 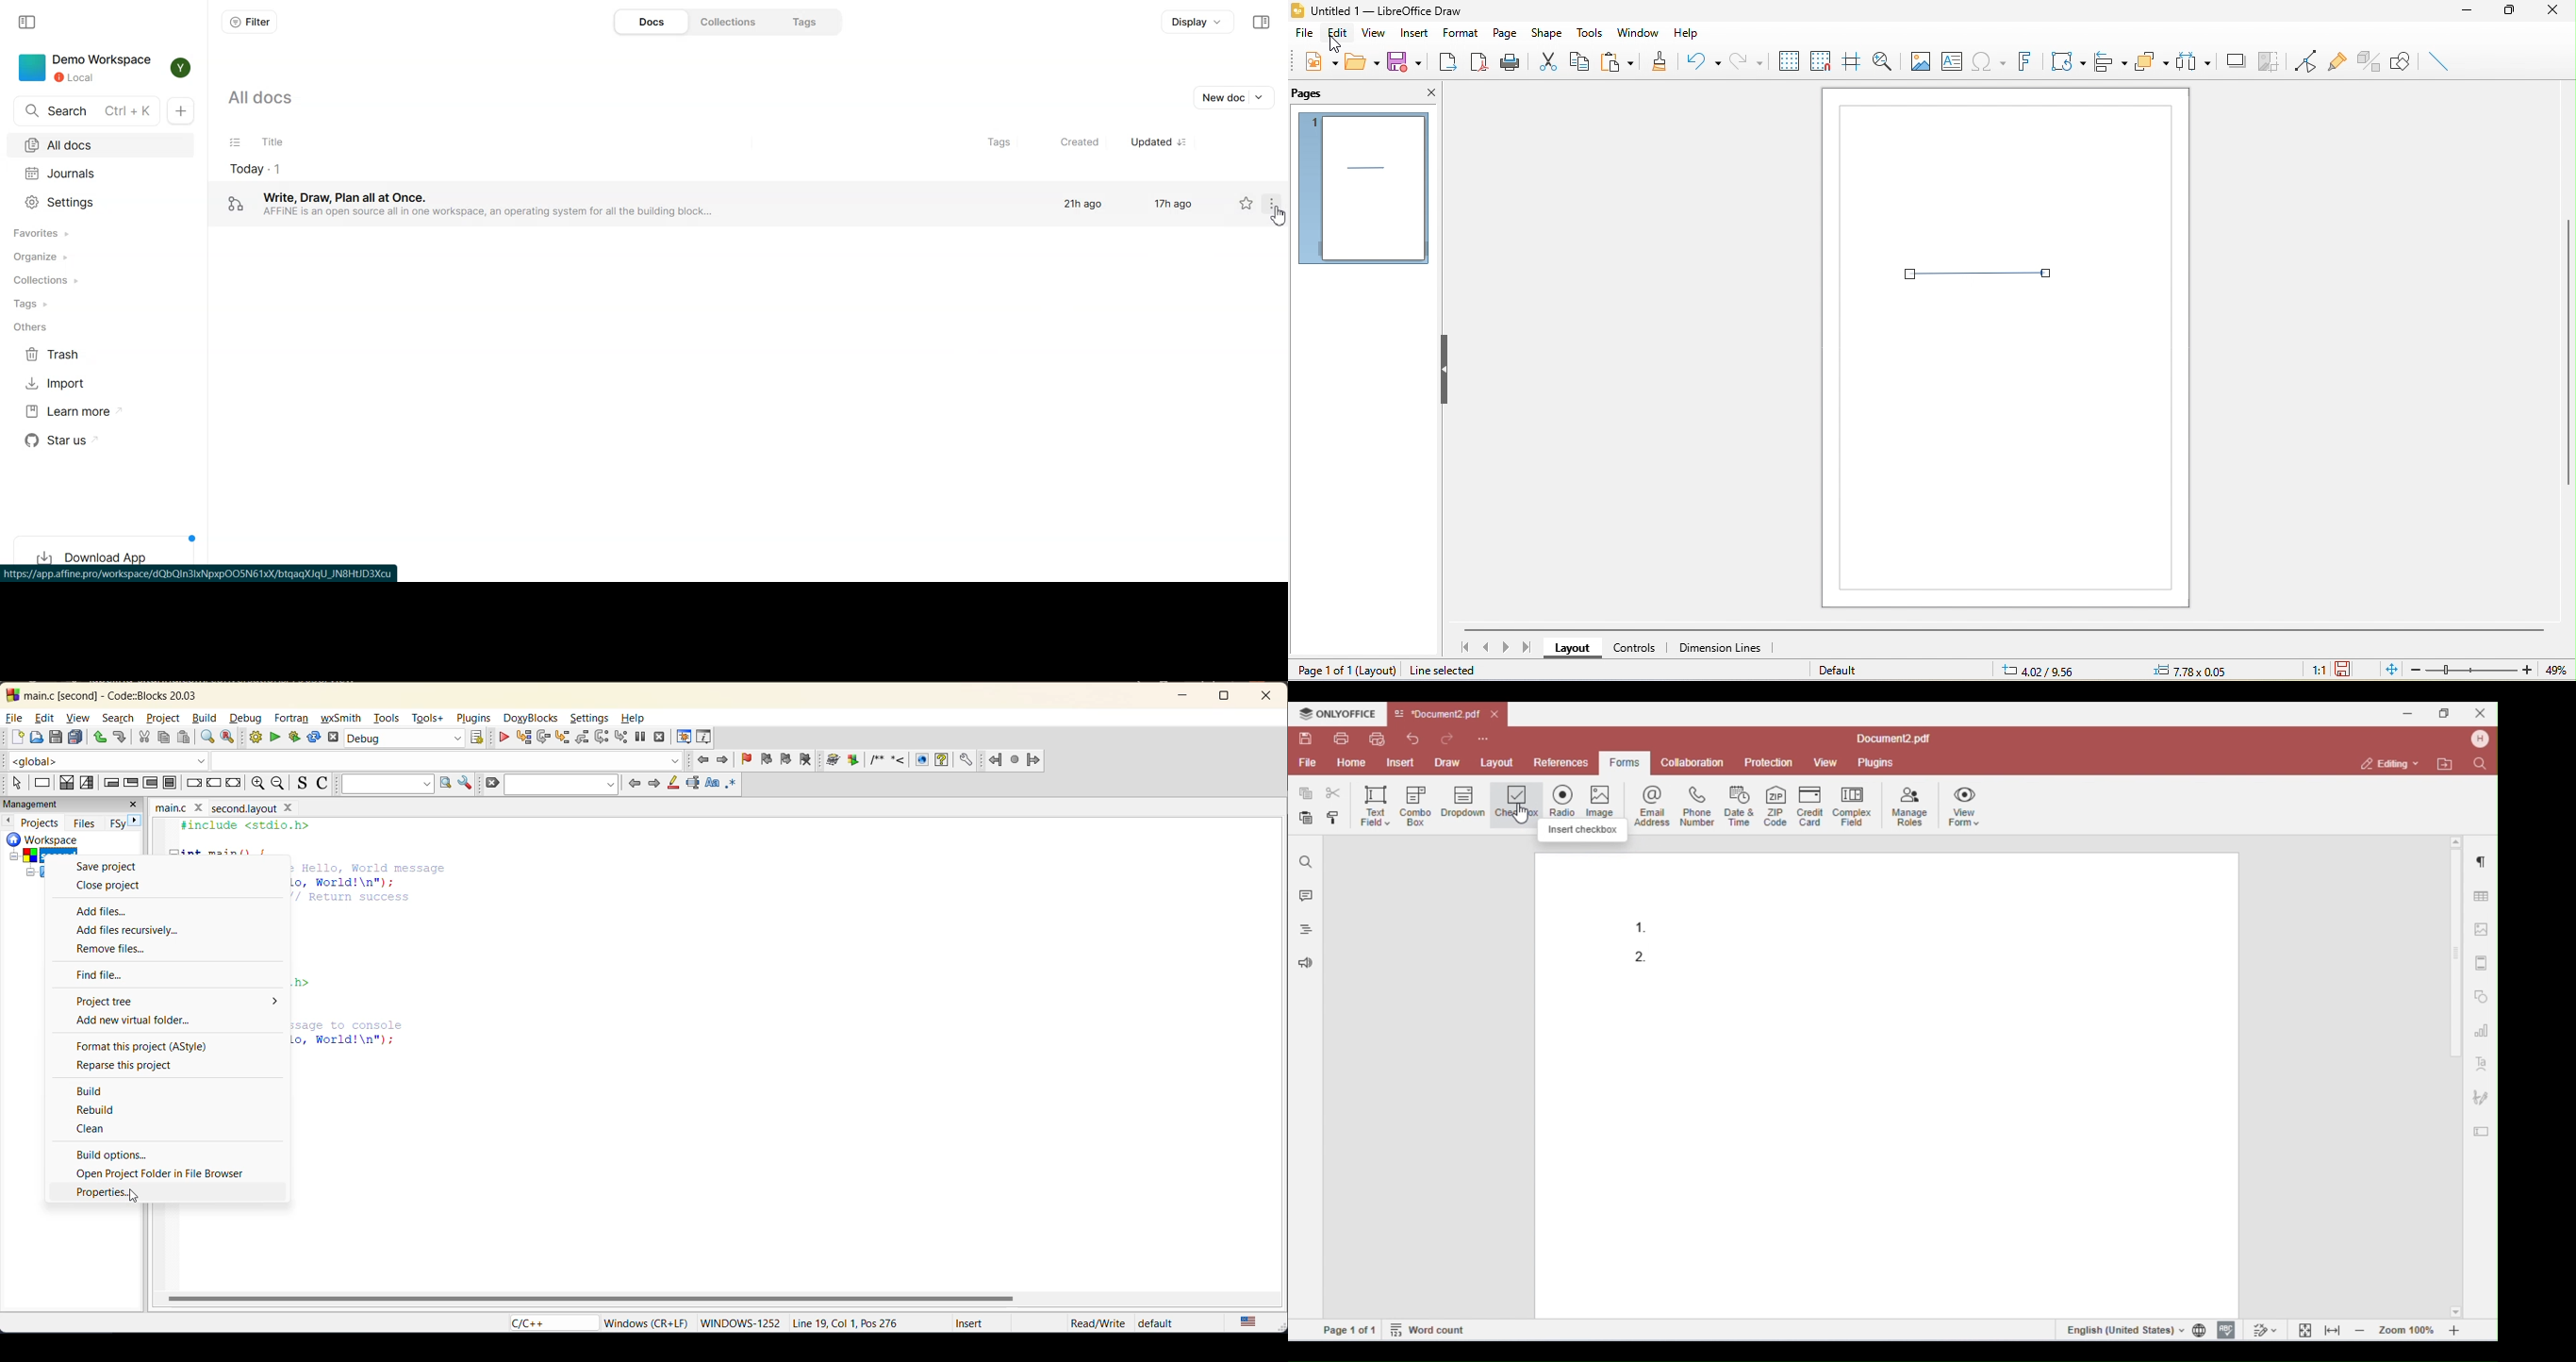 What do you see at coordinates (2066, 62) in the screenshot?
I see `transformation` at bounding box center [2066, 62].